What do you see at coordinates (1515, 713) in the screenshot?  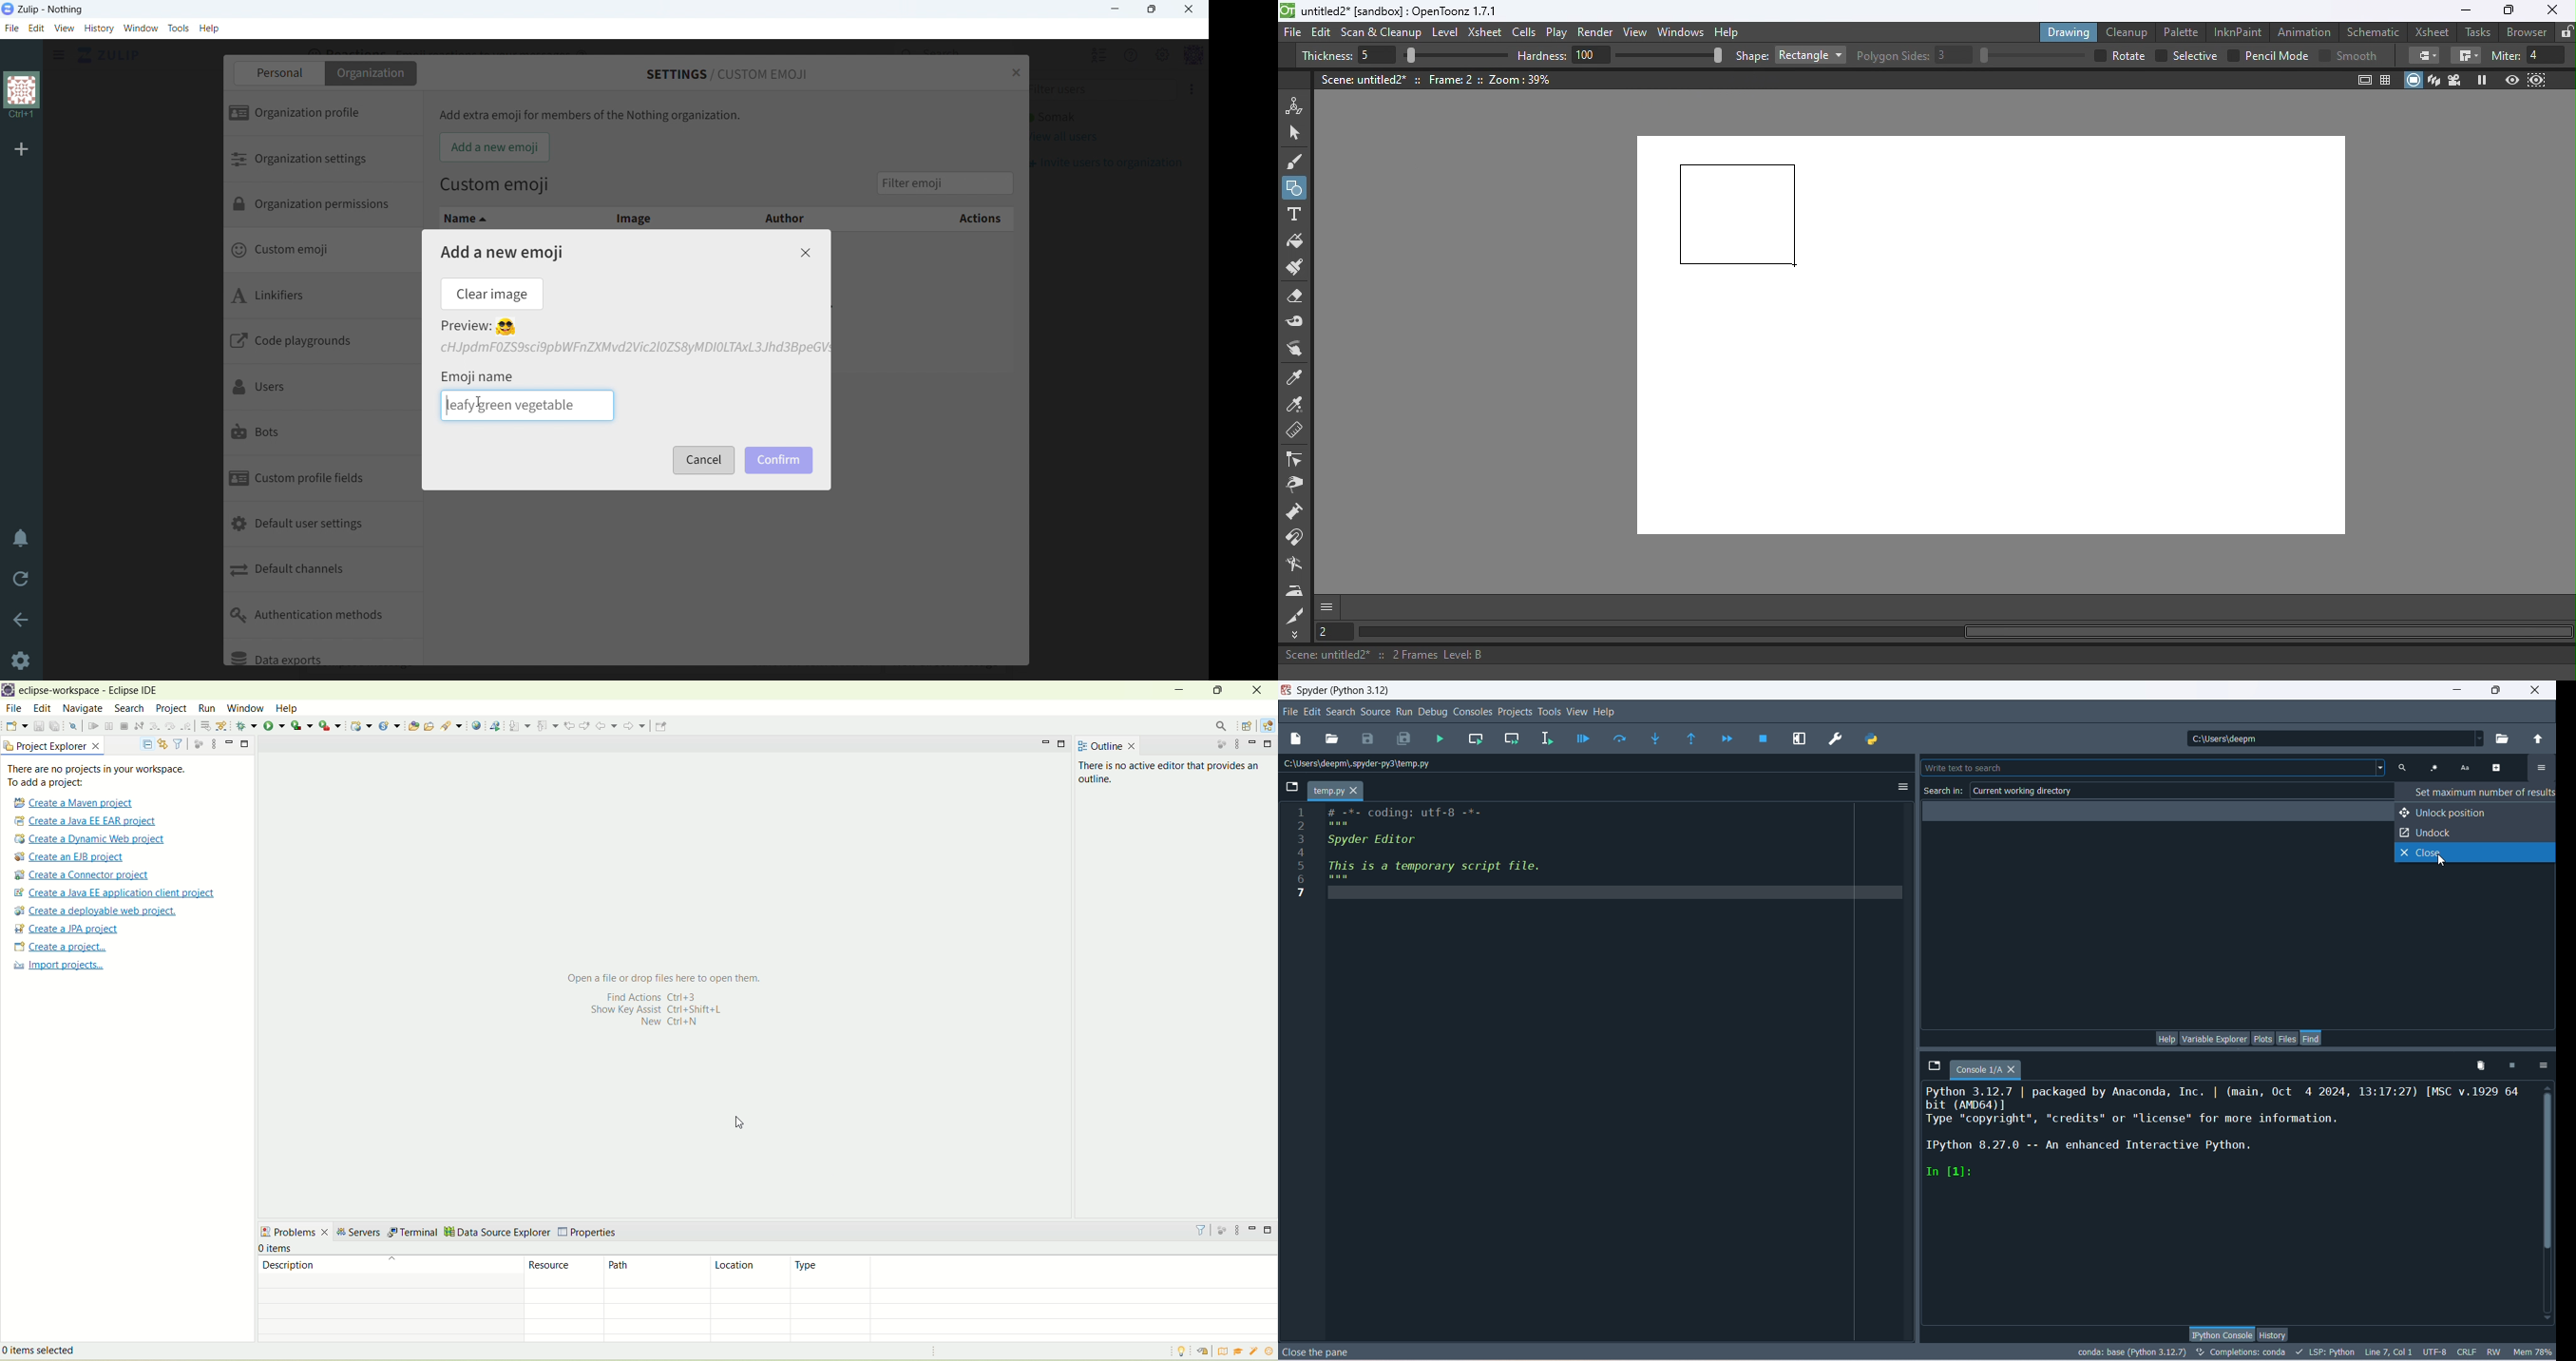 I see `projects` at bounding box center [1515, 713].